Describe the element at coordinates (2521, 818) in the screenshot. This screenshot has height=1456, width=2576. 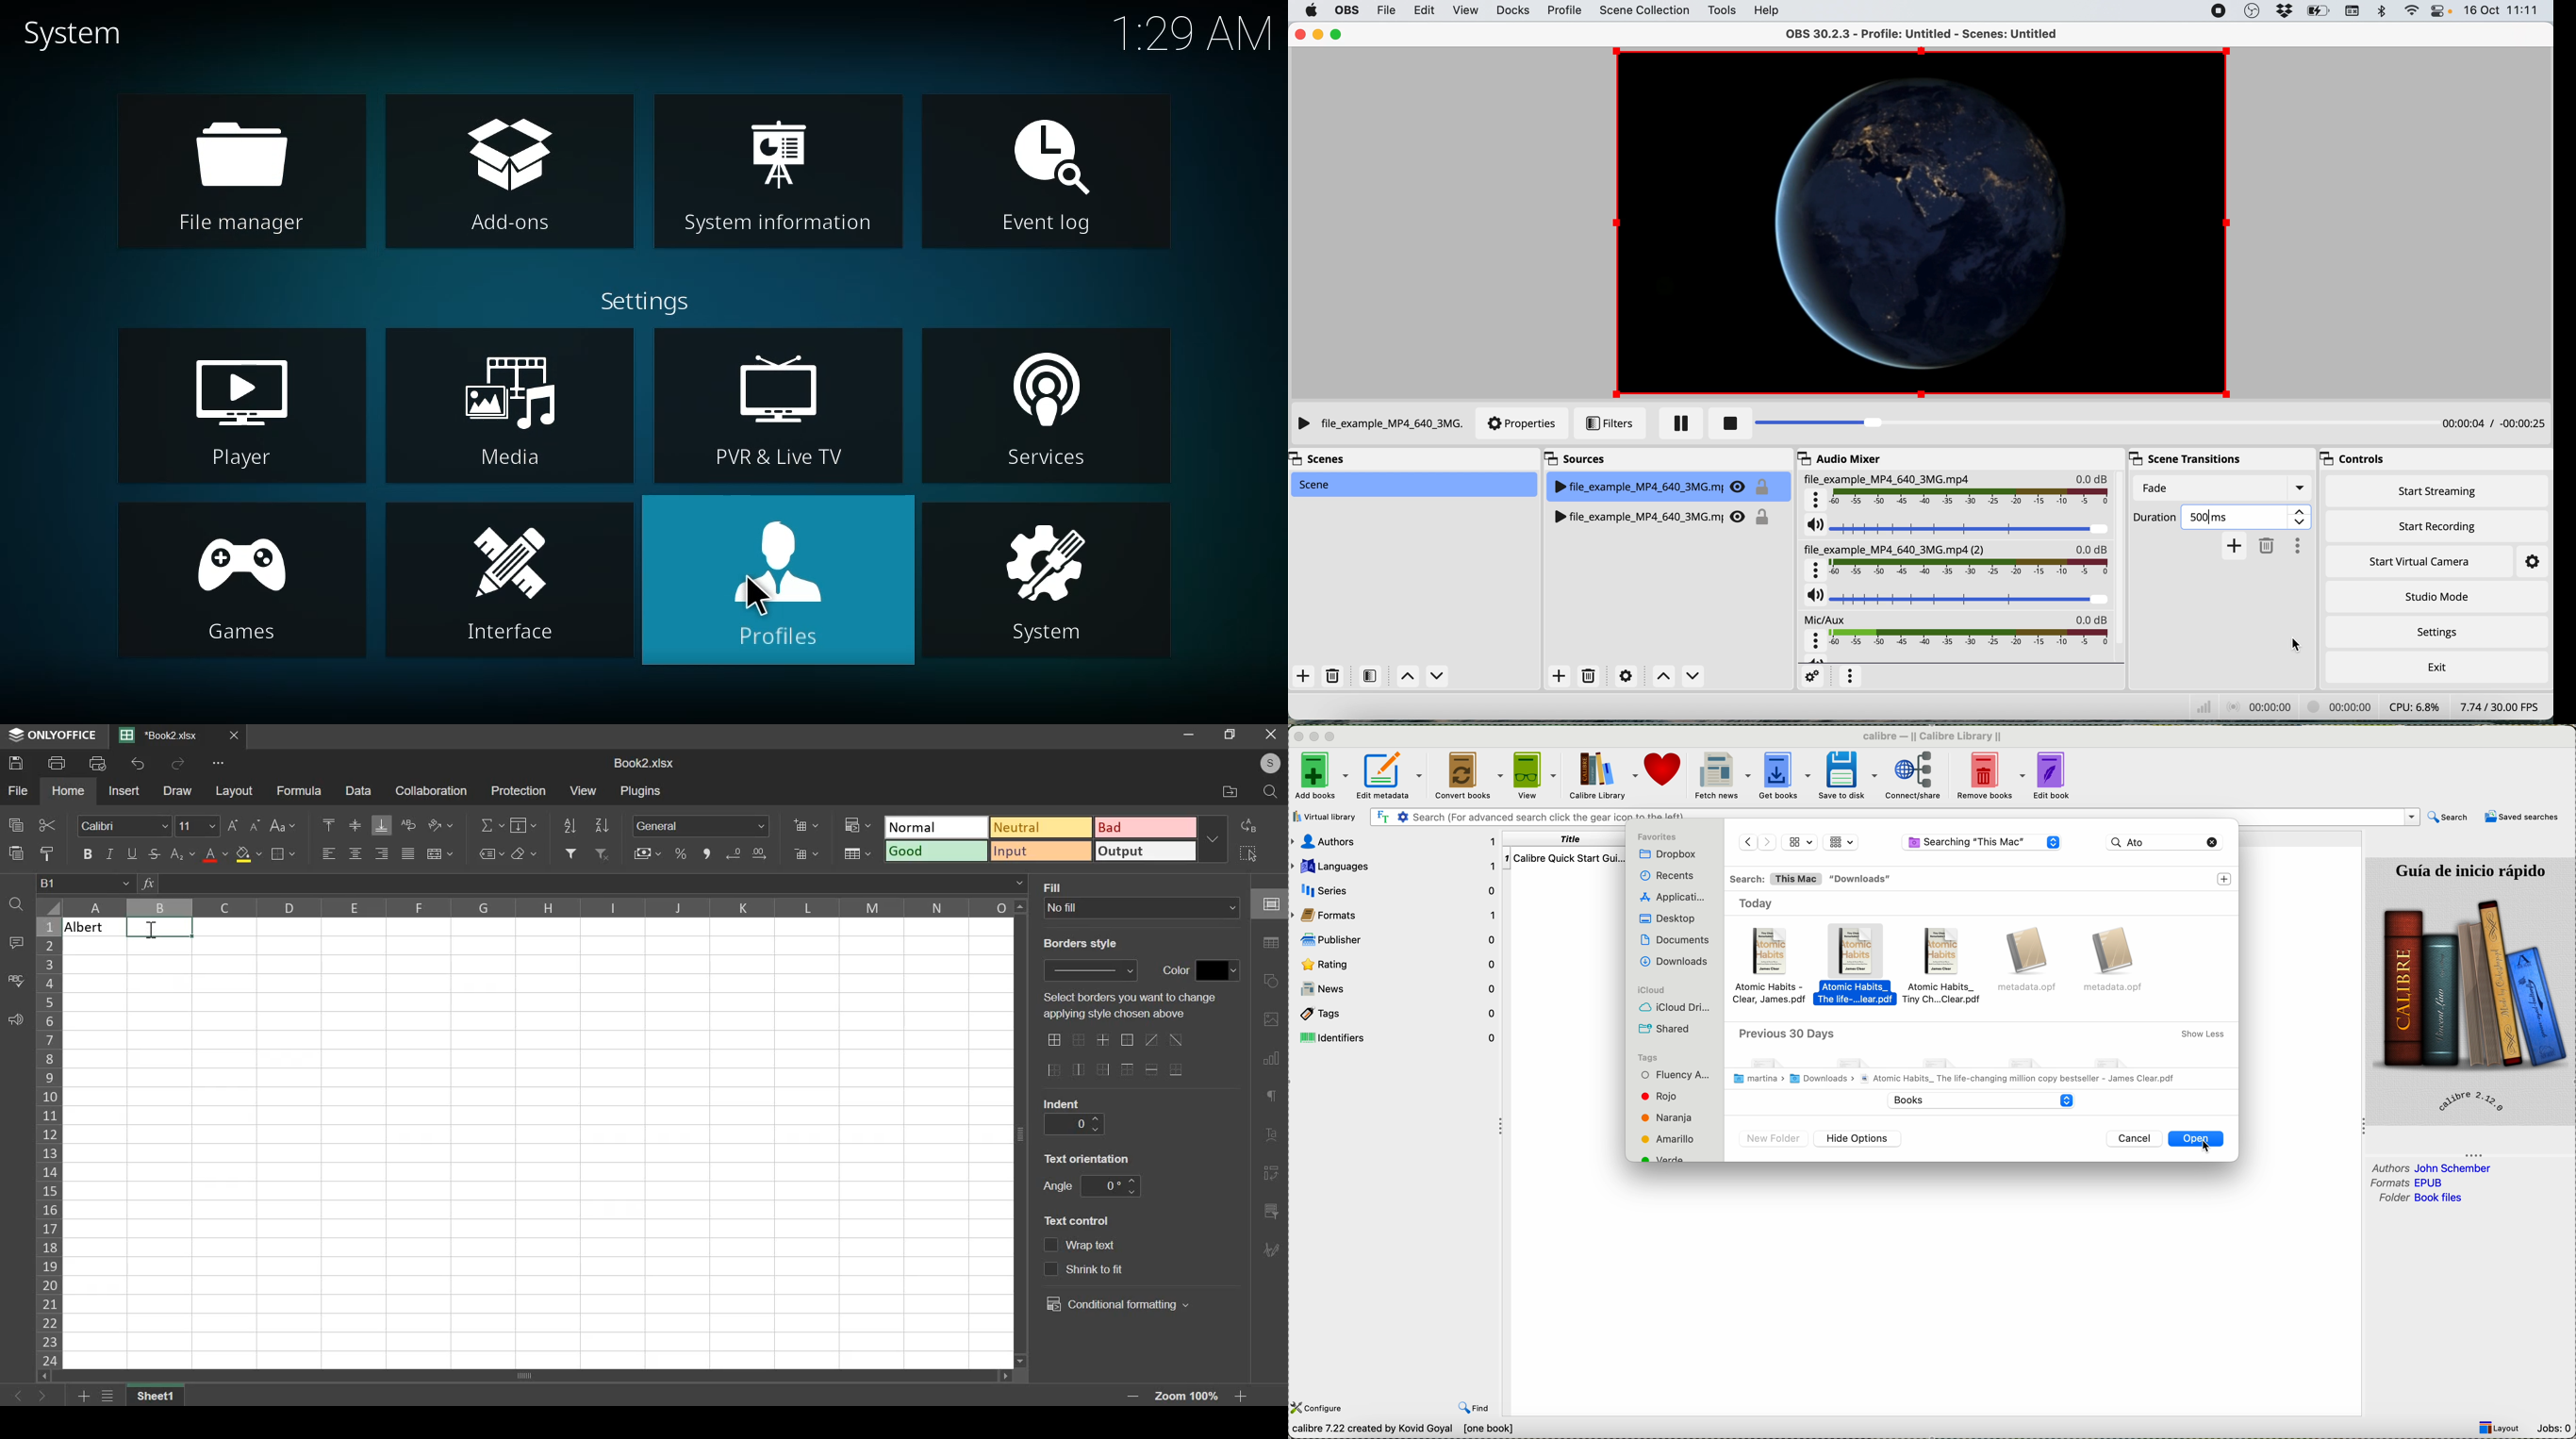
I see `saved searches` at that location.